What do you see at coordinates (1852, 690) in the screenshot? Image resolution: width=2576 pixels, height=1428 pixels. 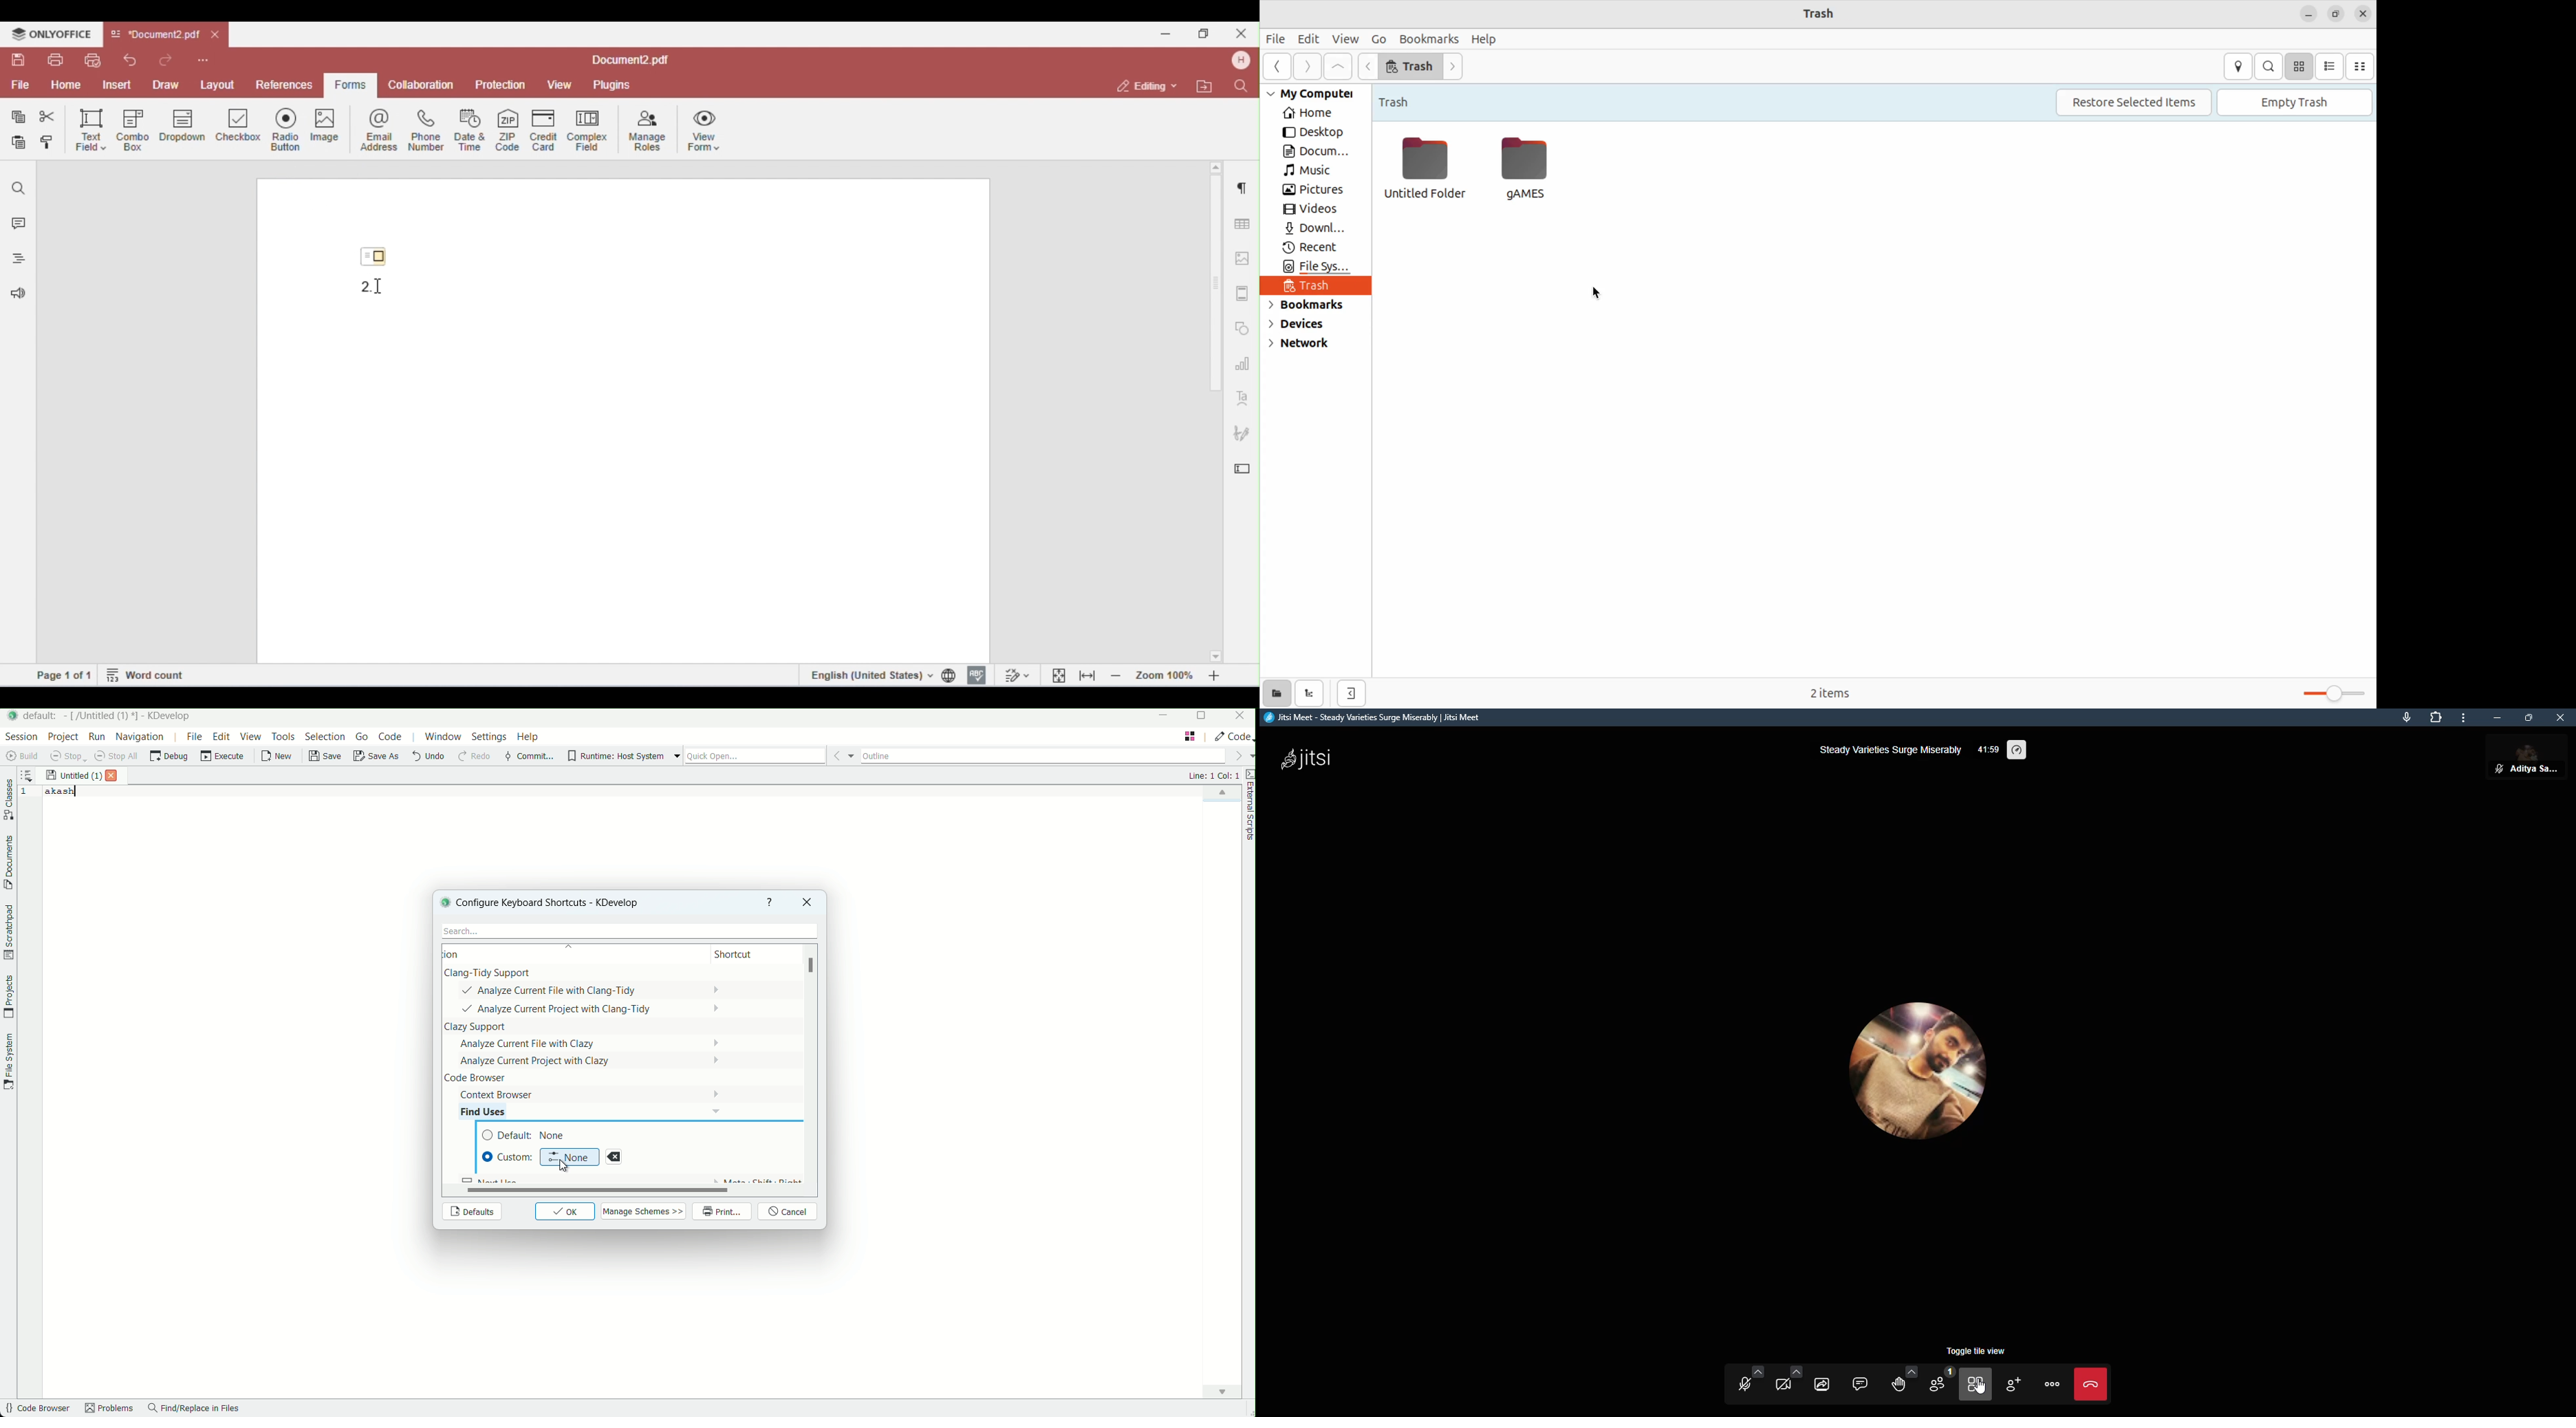 I see `2 items` at bounding box center [1852, 690].